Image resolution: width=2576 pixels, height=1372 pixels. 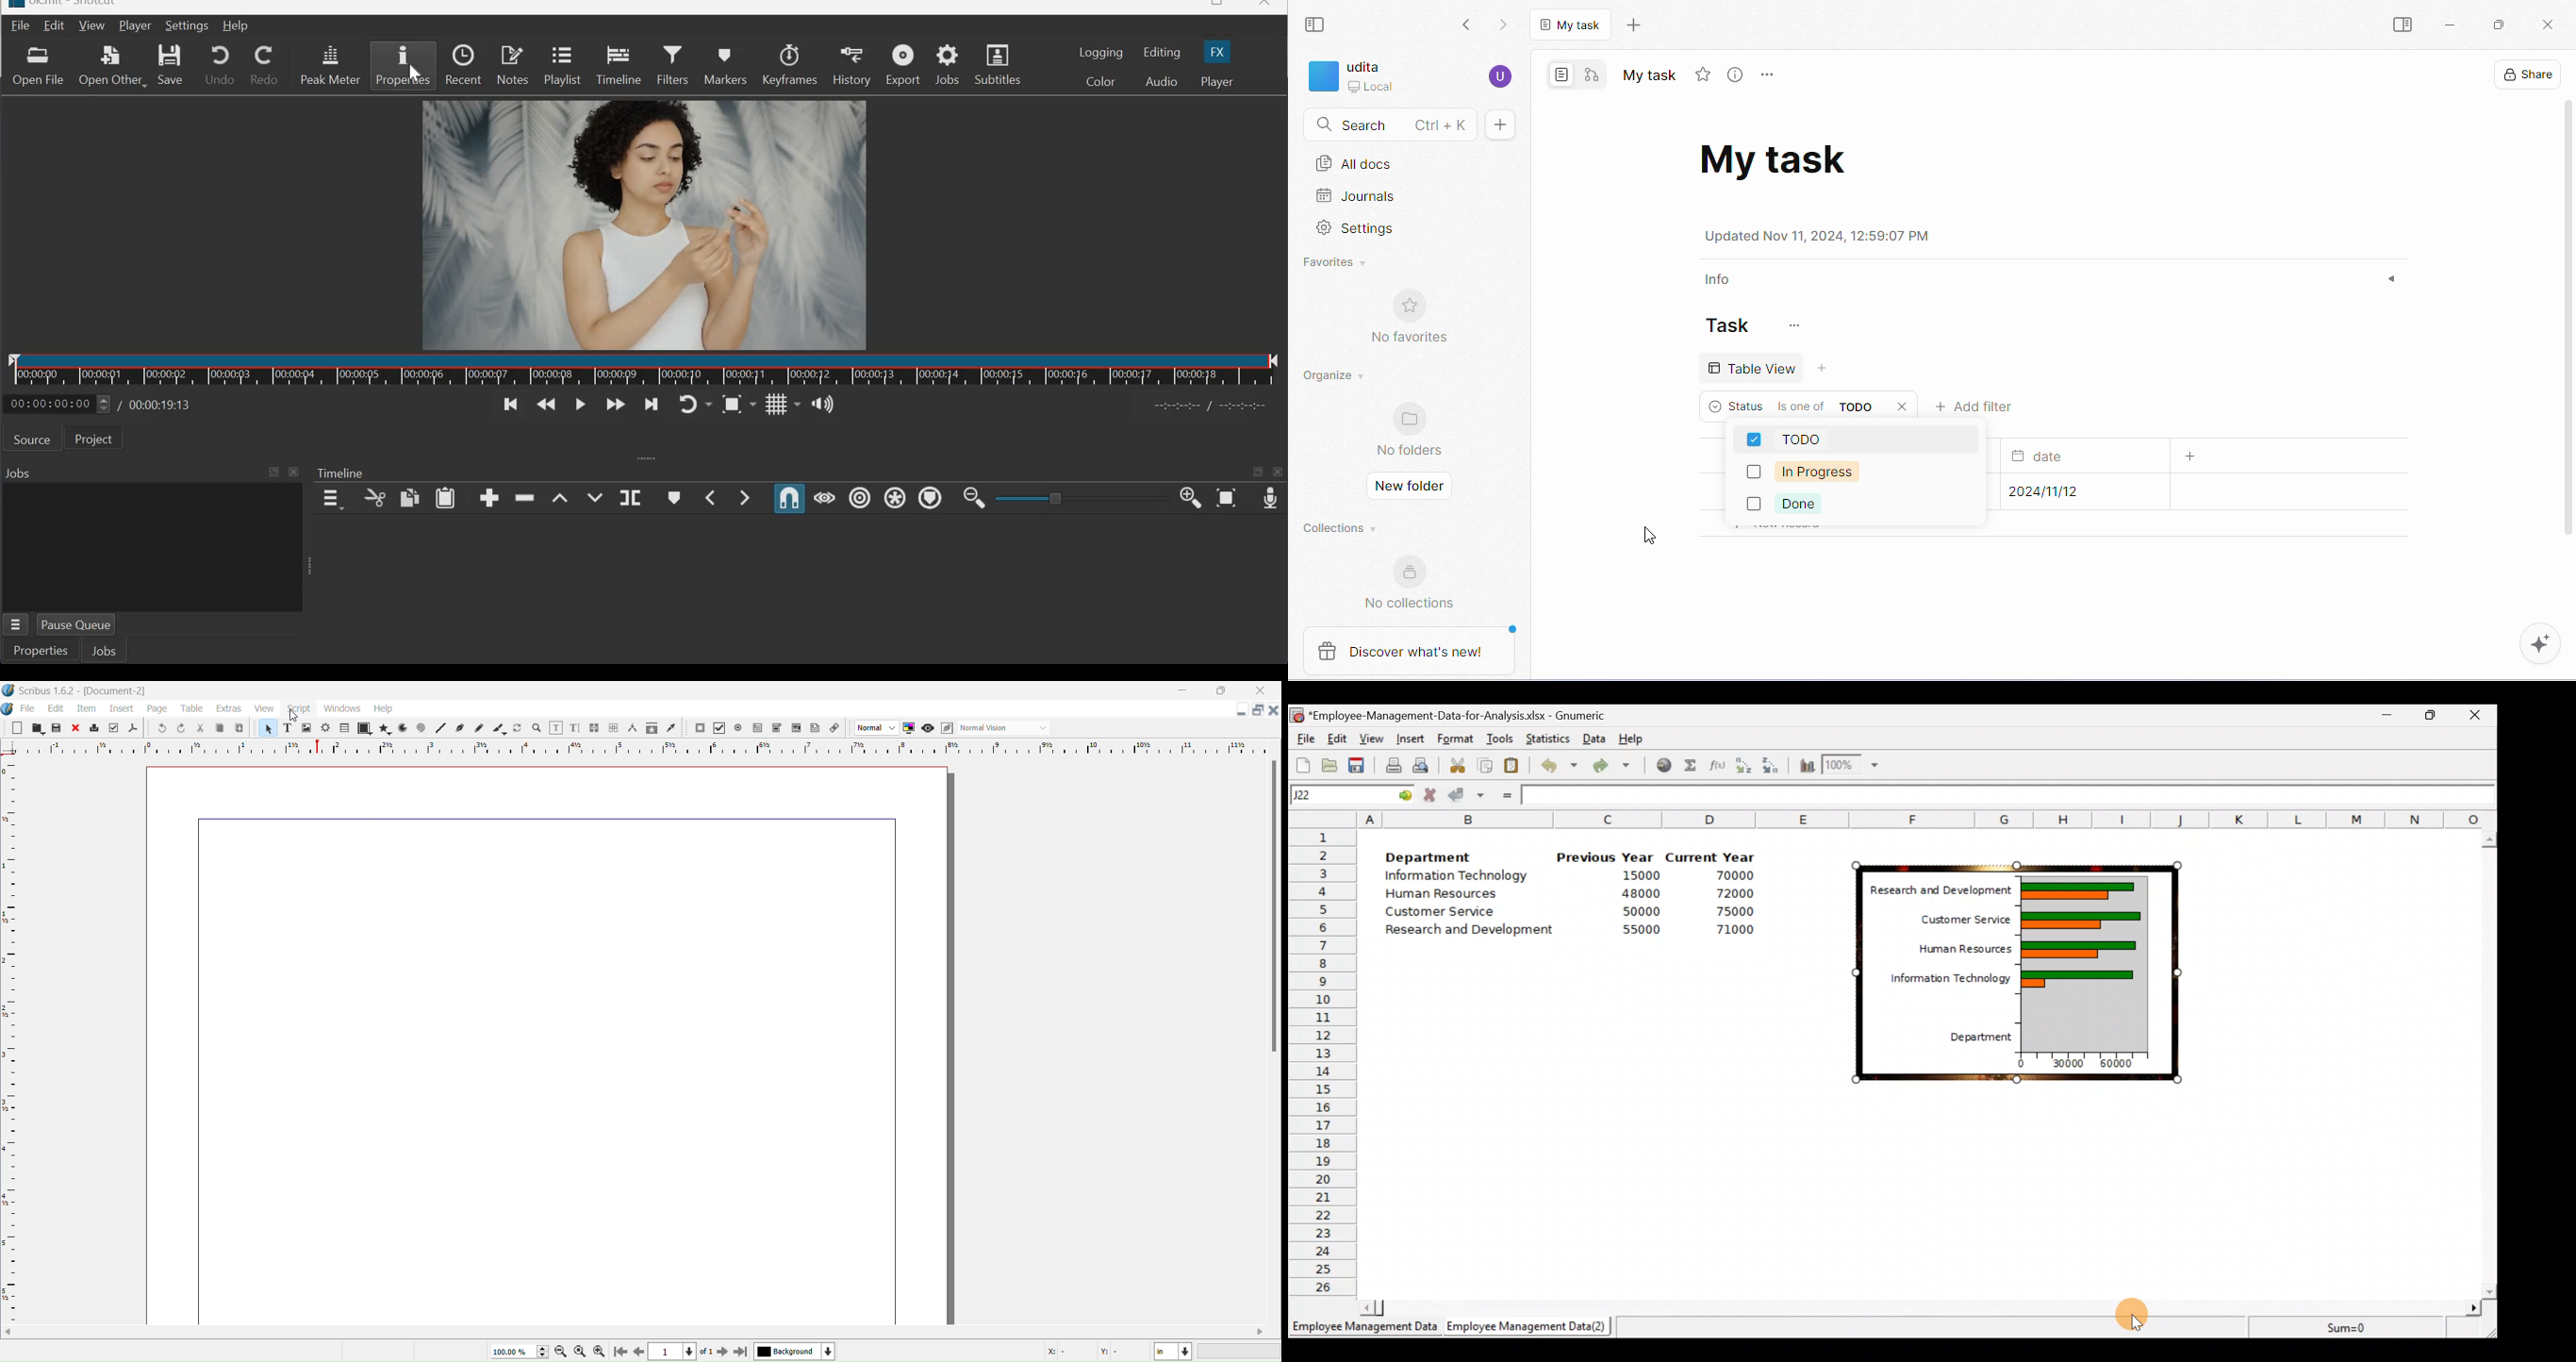 I want to click on Print, so click(x=94, y=728).